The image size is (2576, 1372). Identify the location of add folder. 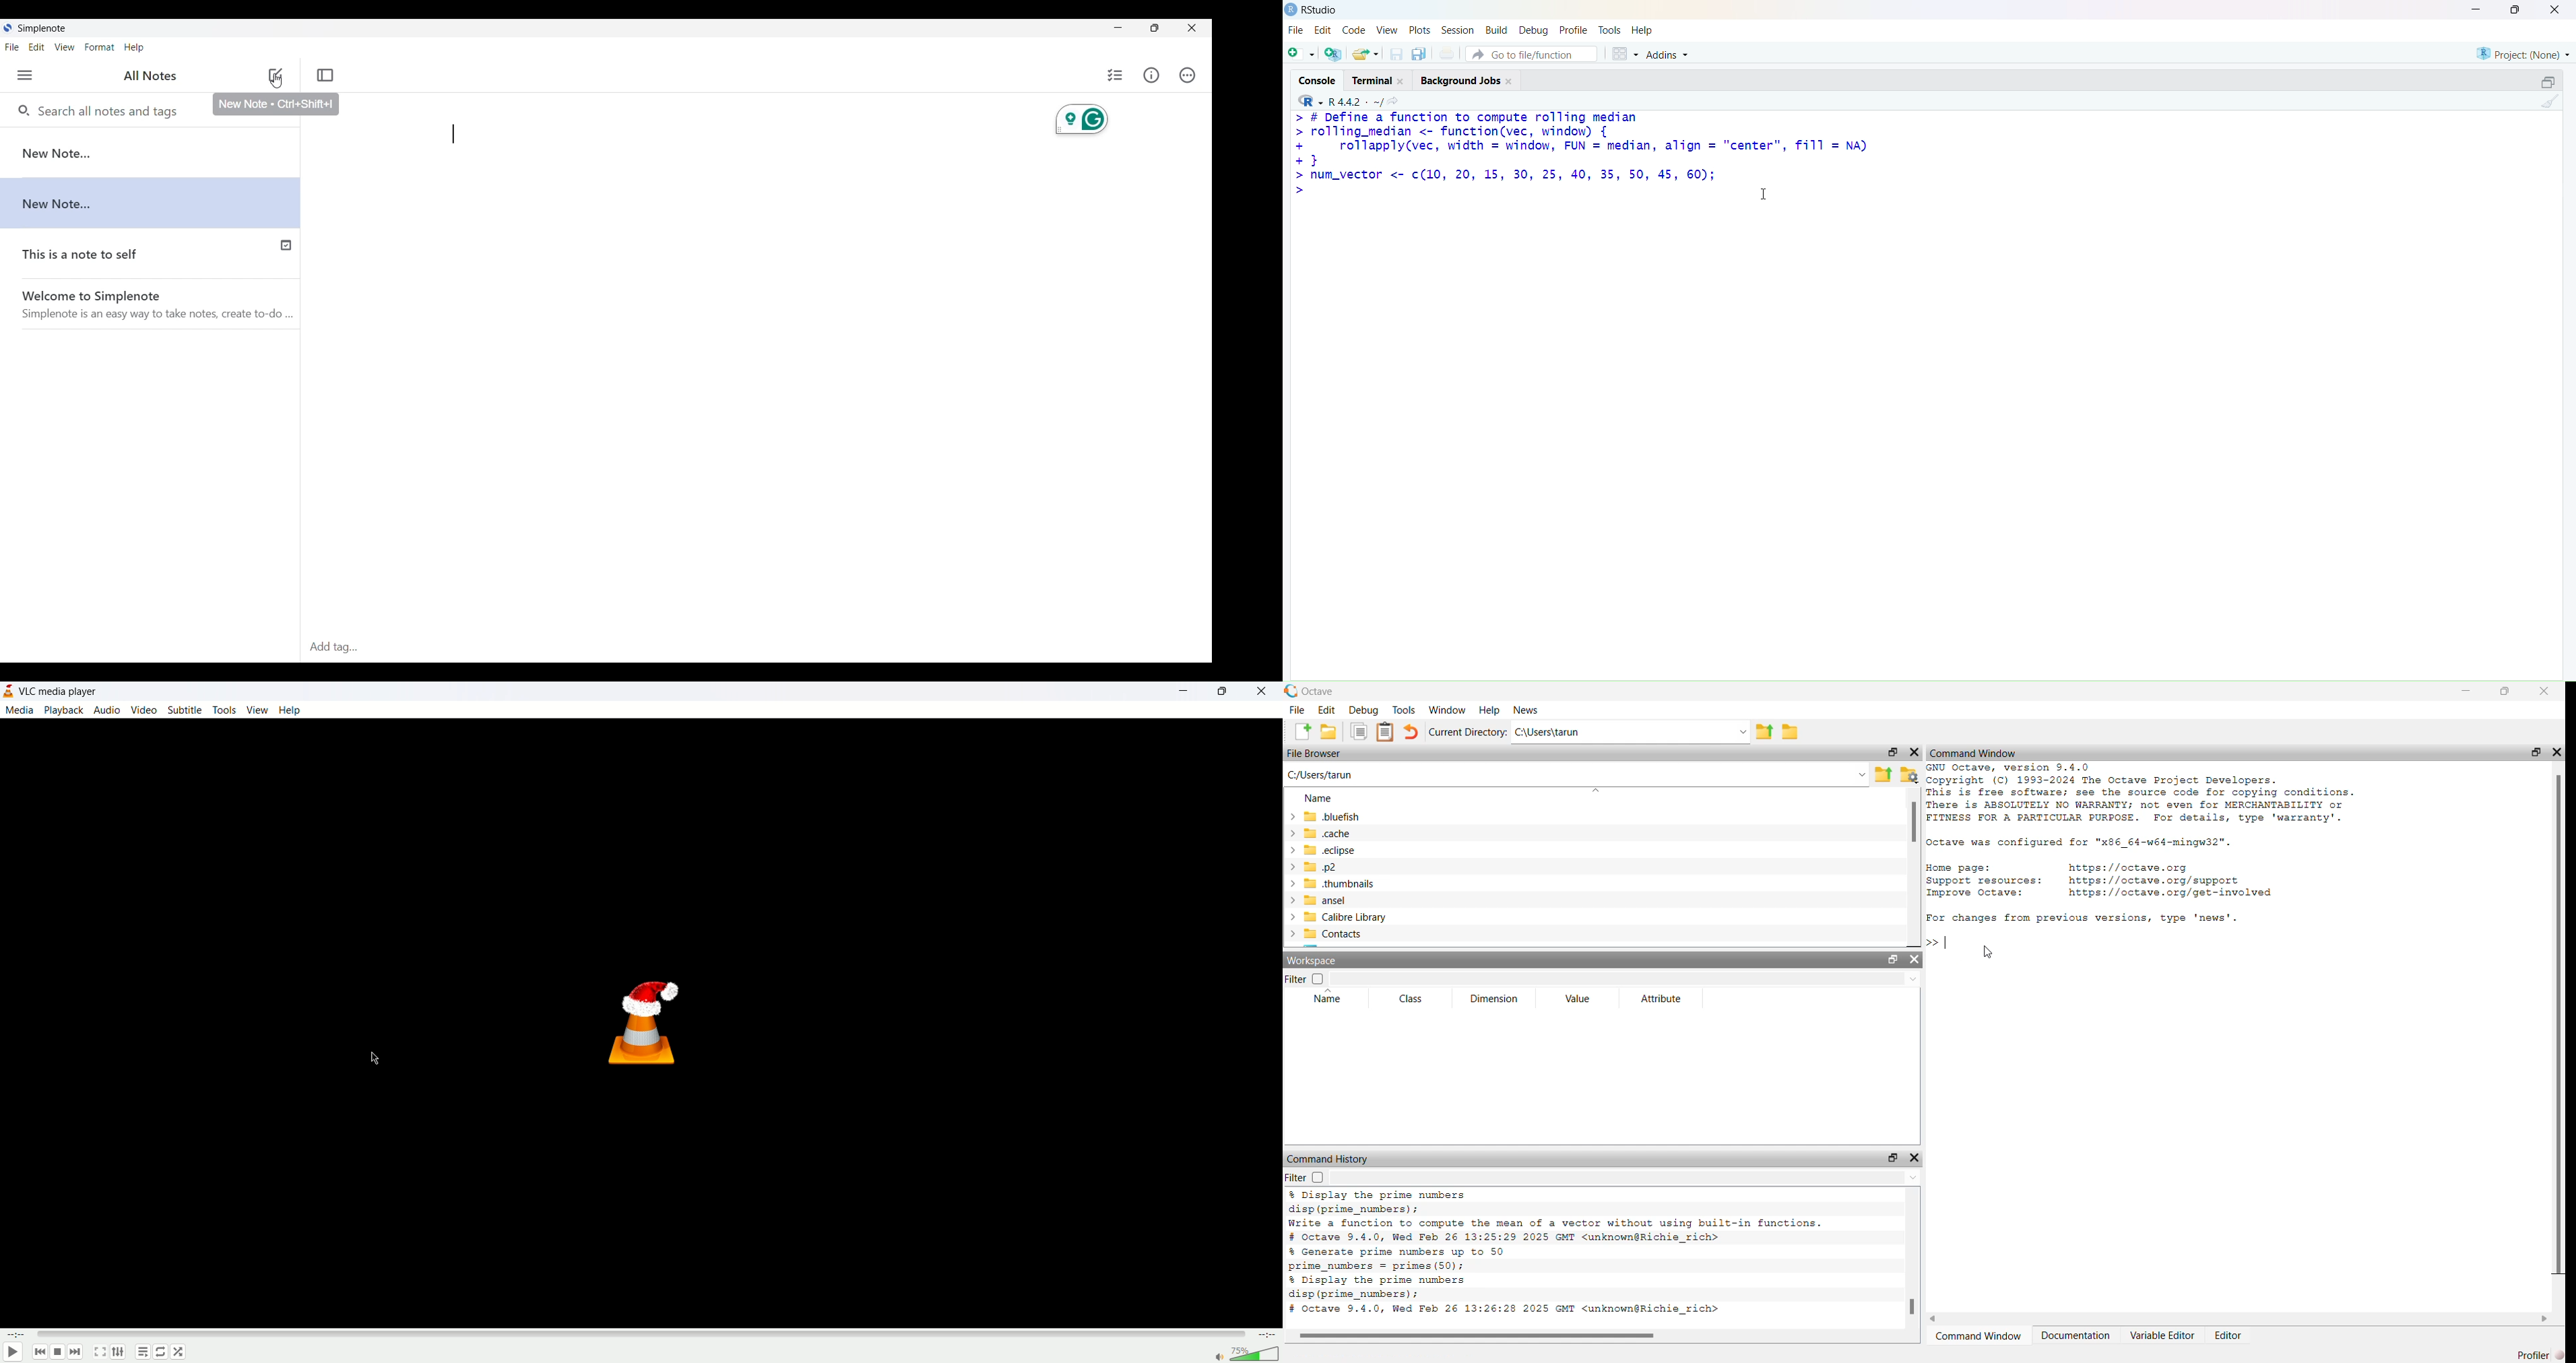
(1329, 732).